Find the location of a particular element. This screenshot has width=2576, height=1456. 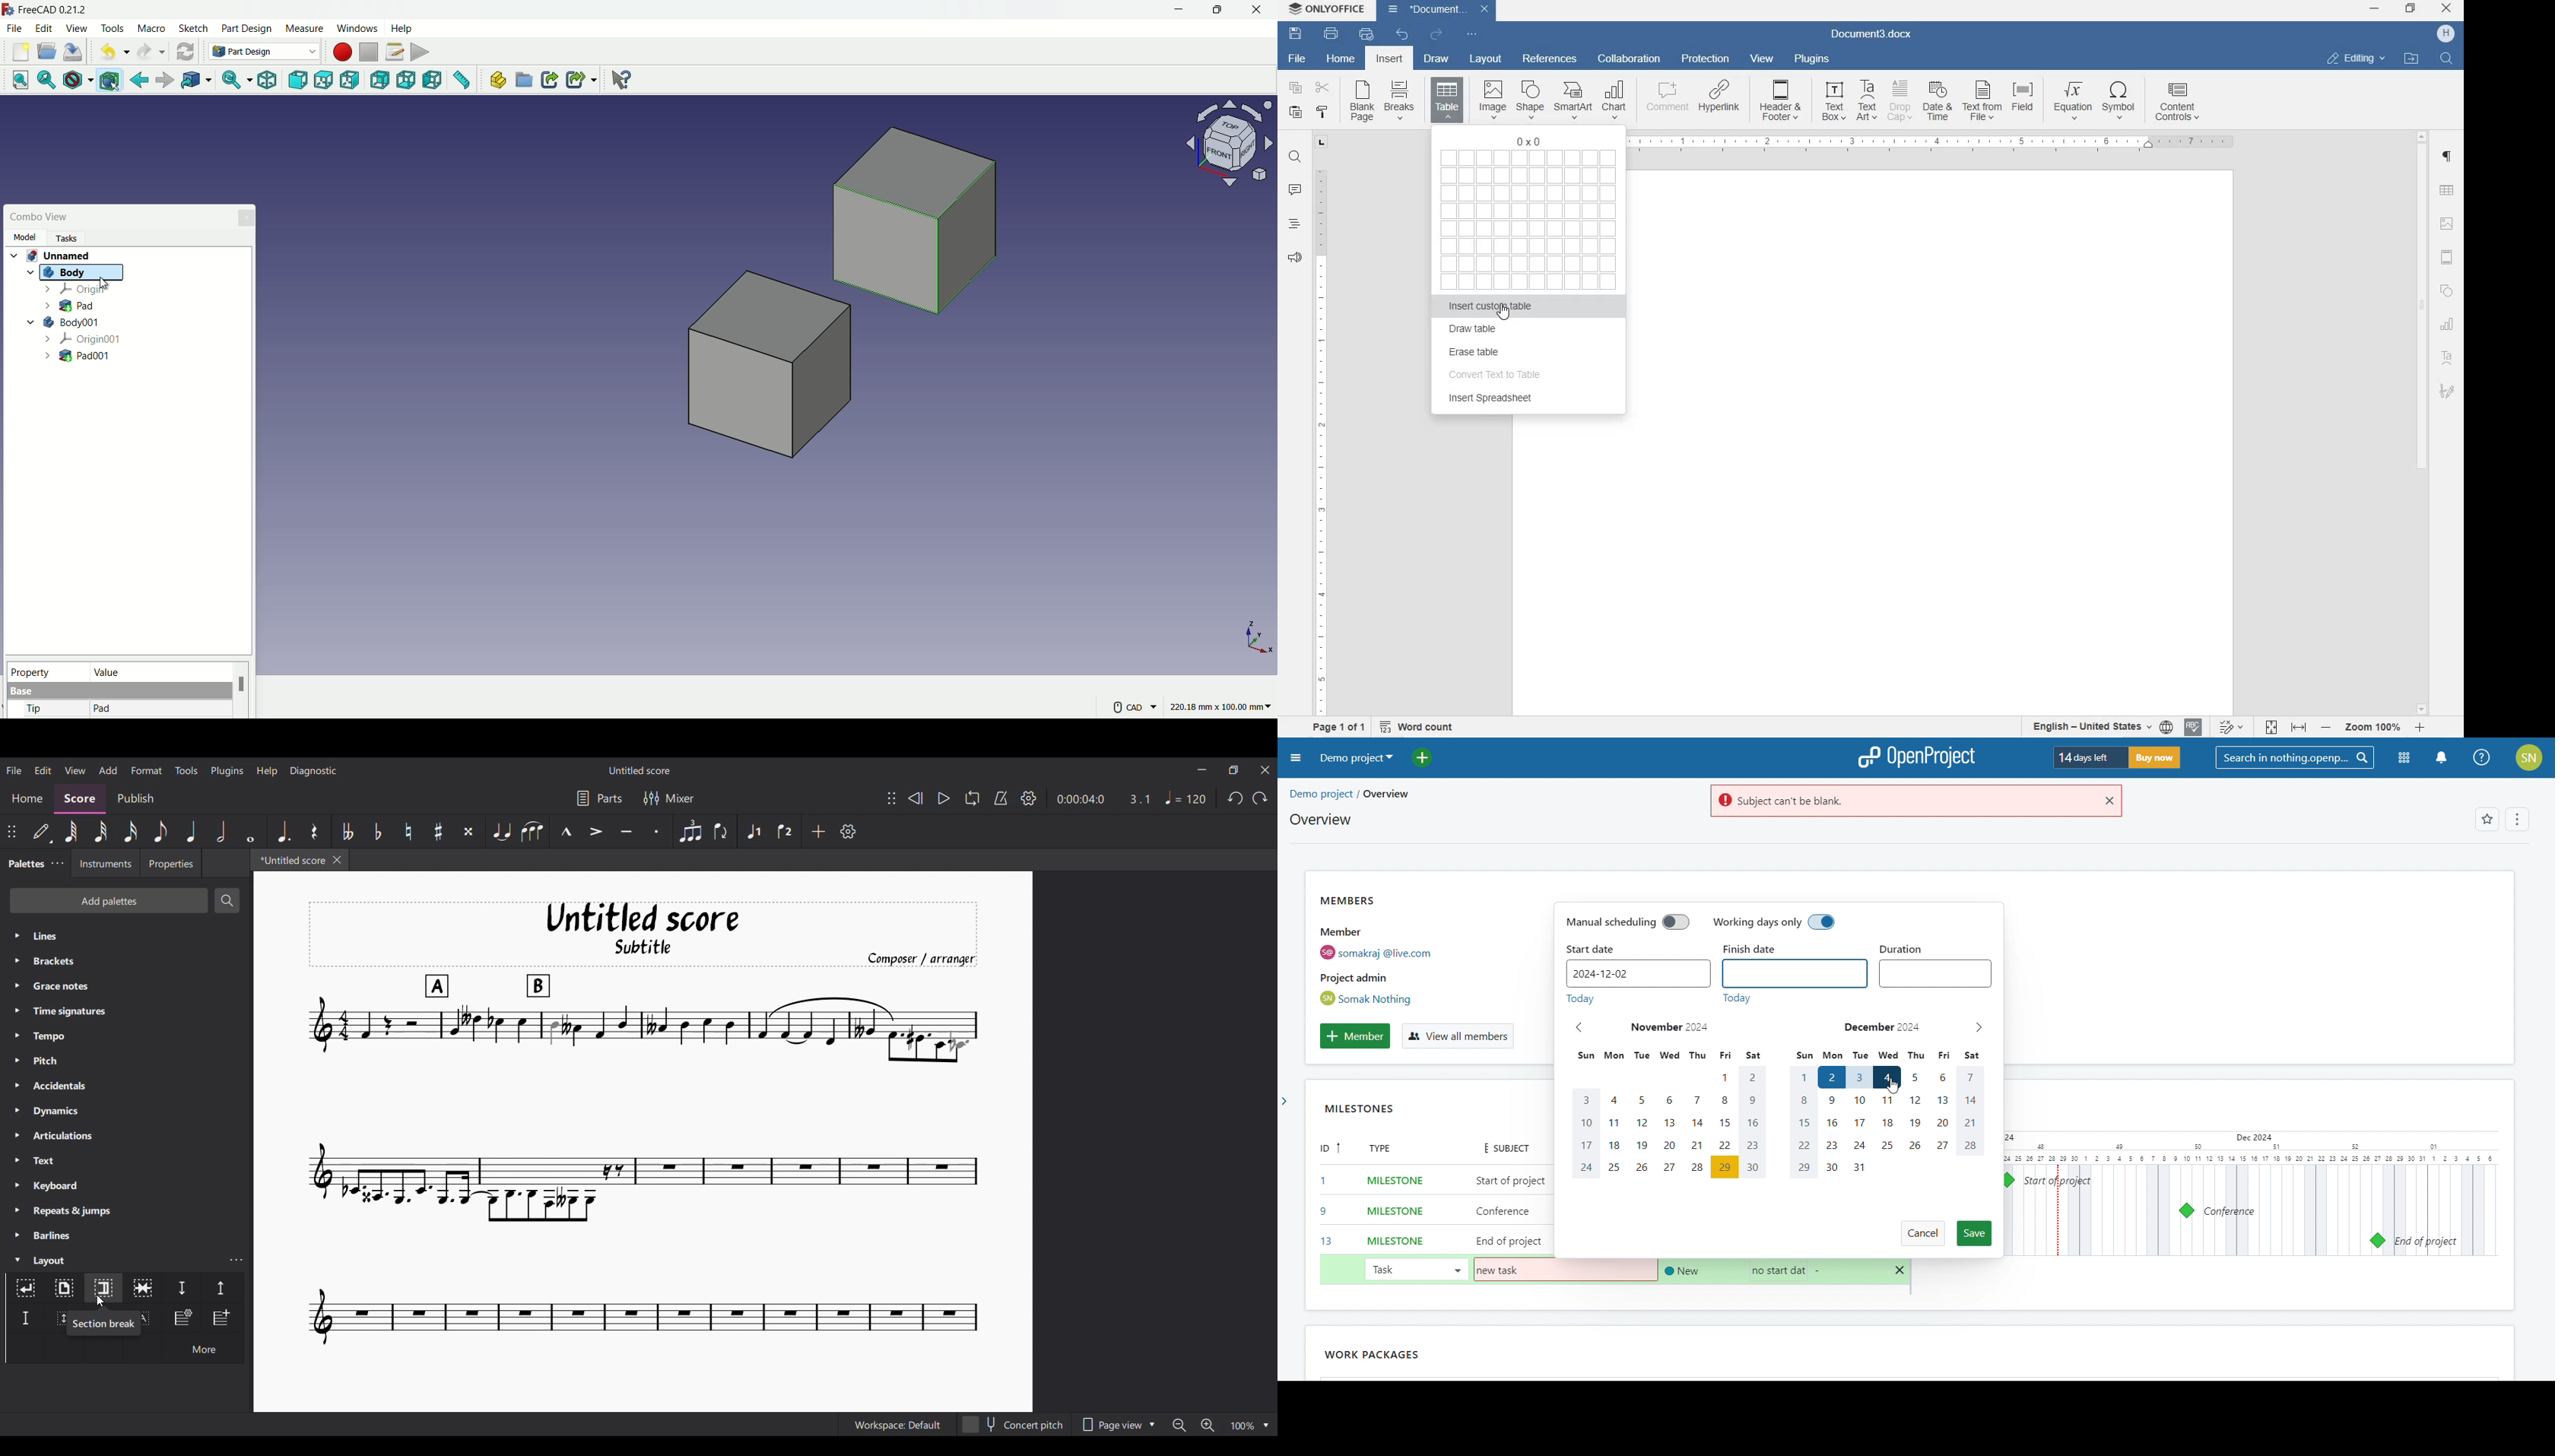

32nd note is located at coordinates (100, 831).